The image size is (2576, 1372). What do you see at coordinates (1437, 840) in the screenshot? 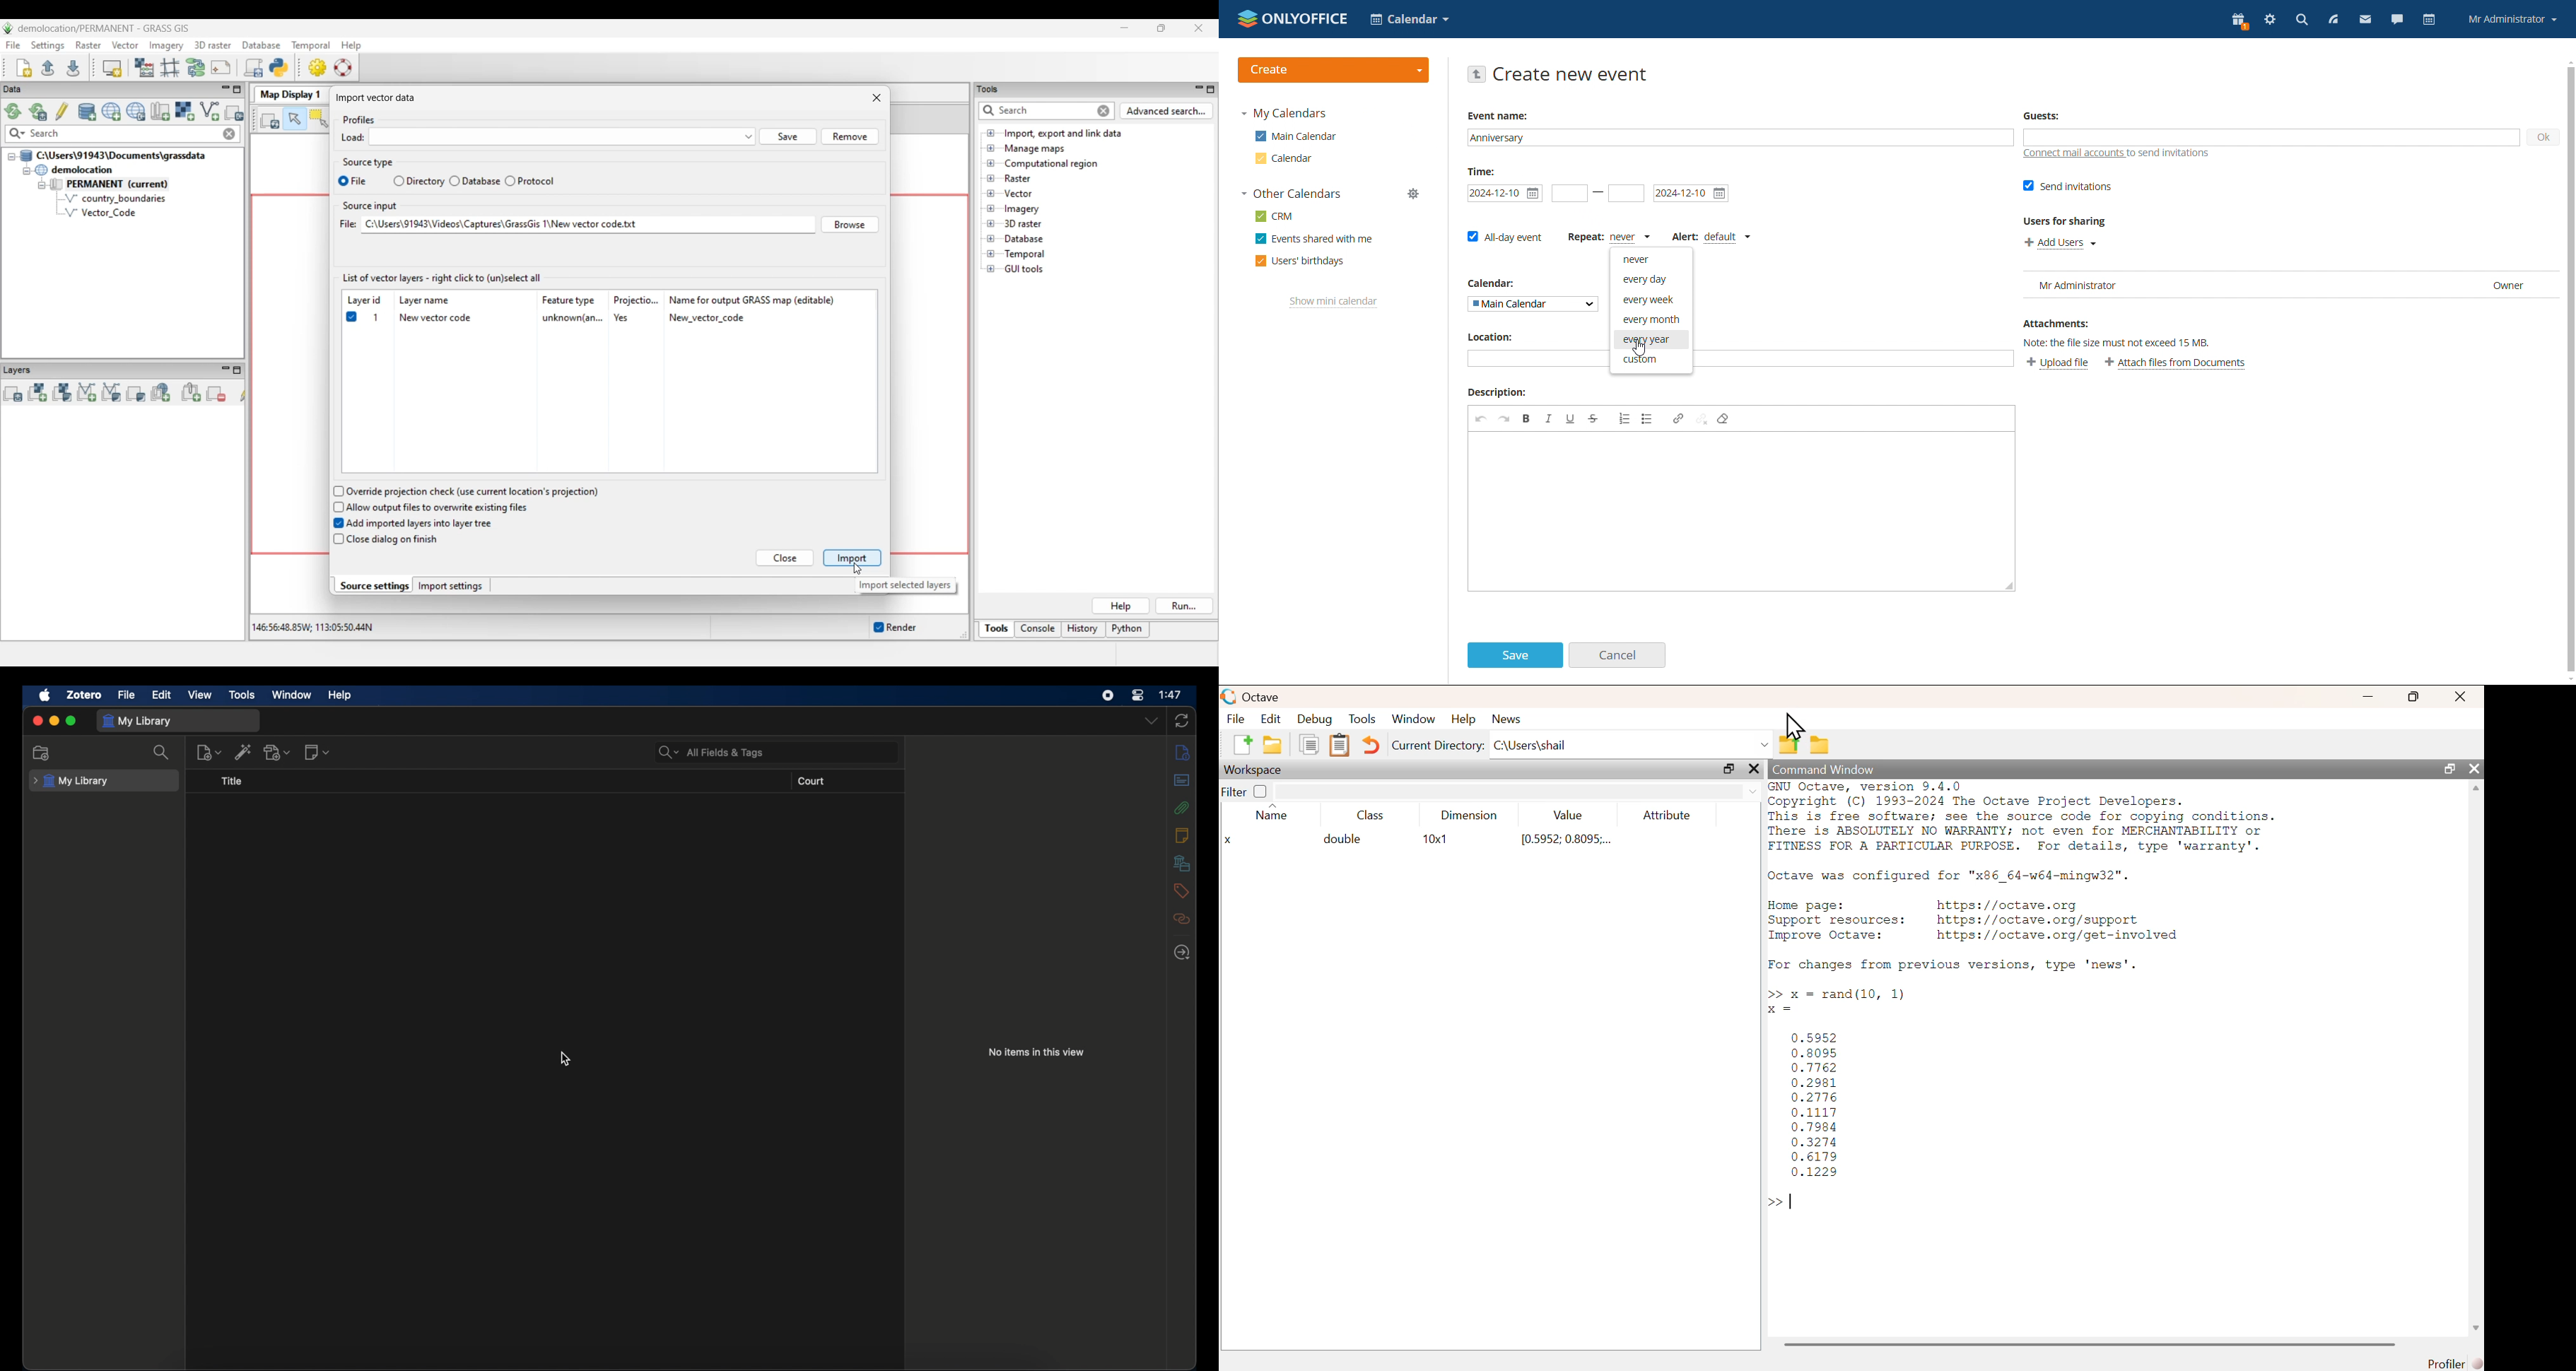
I see `10x1` at bounding box center [1437, 840].